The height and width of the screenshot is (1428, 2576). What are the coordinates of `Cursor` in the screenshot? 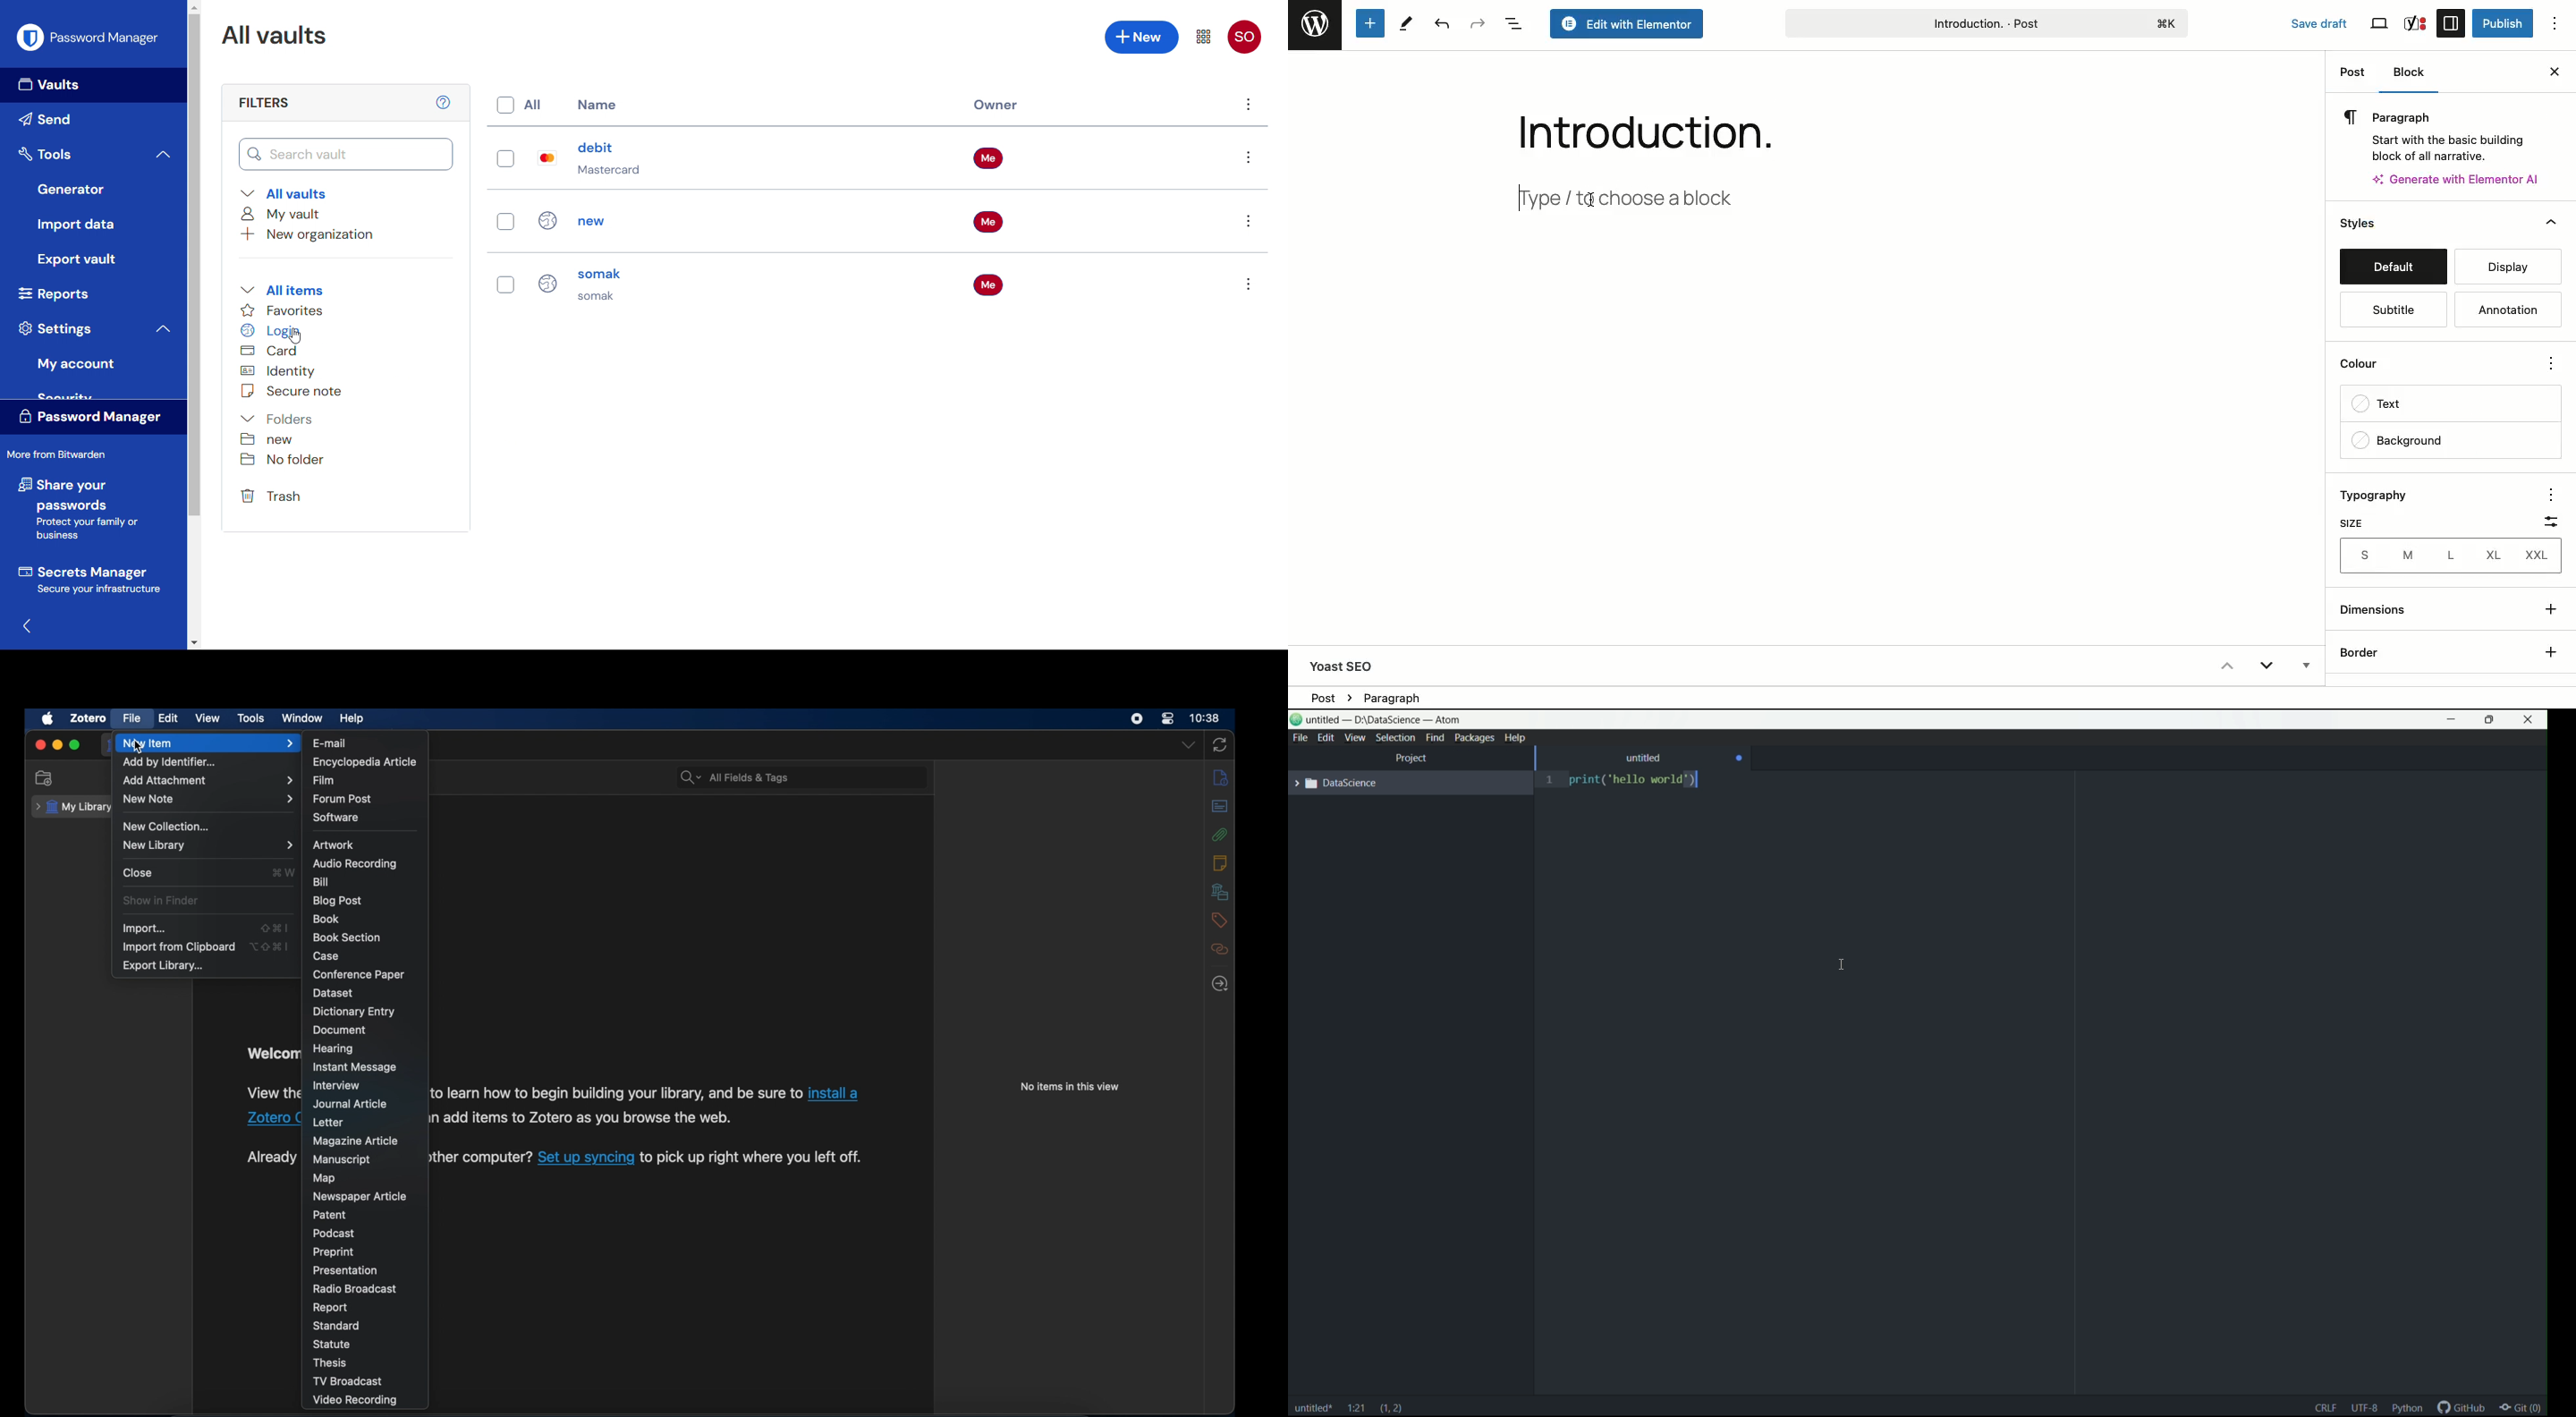 It's located at (1595, 200).